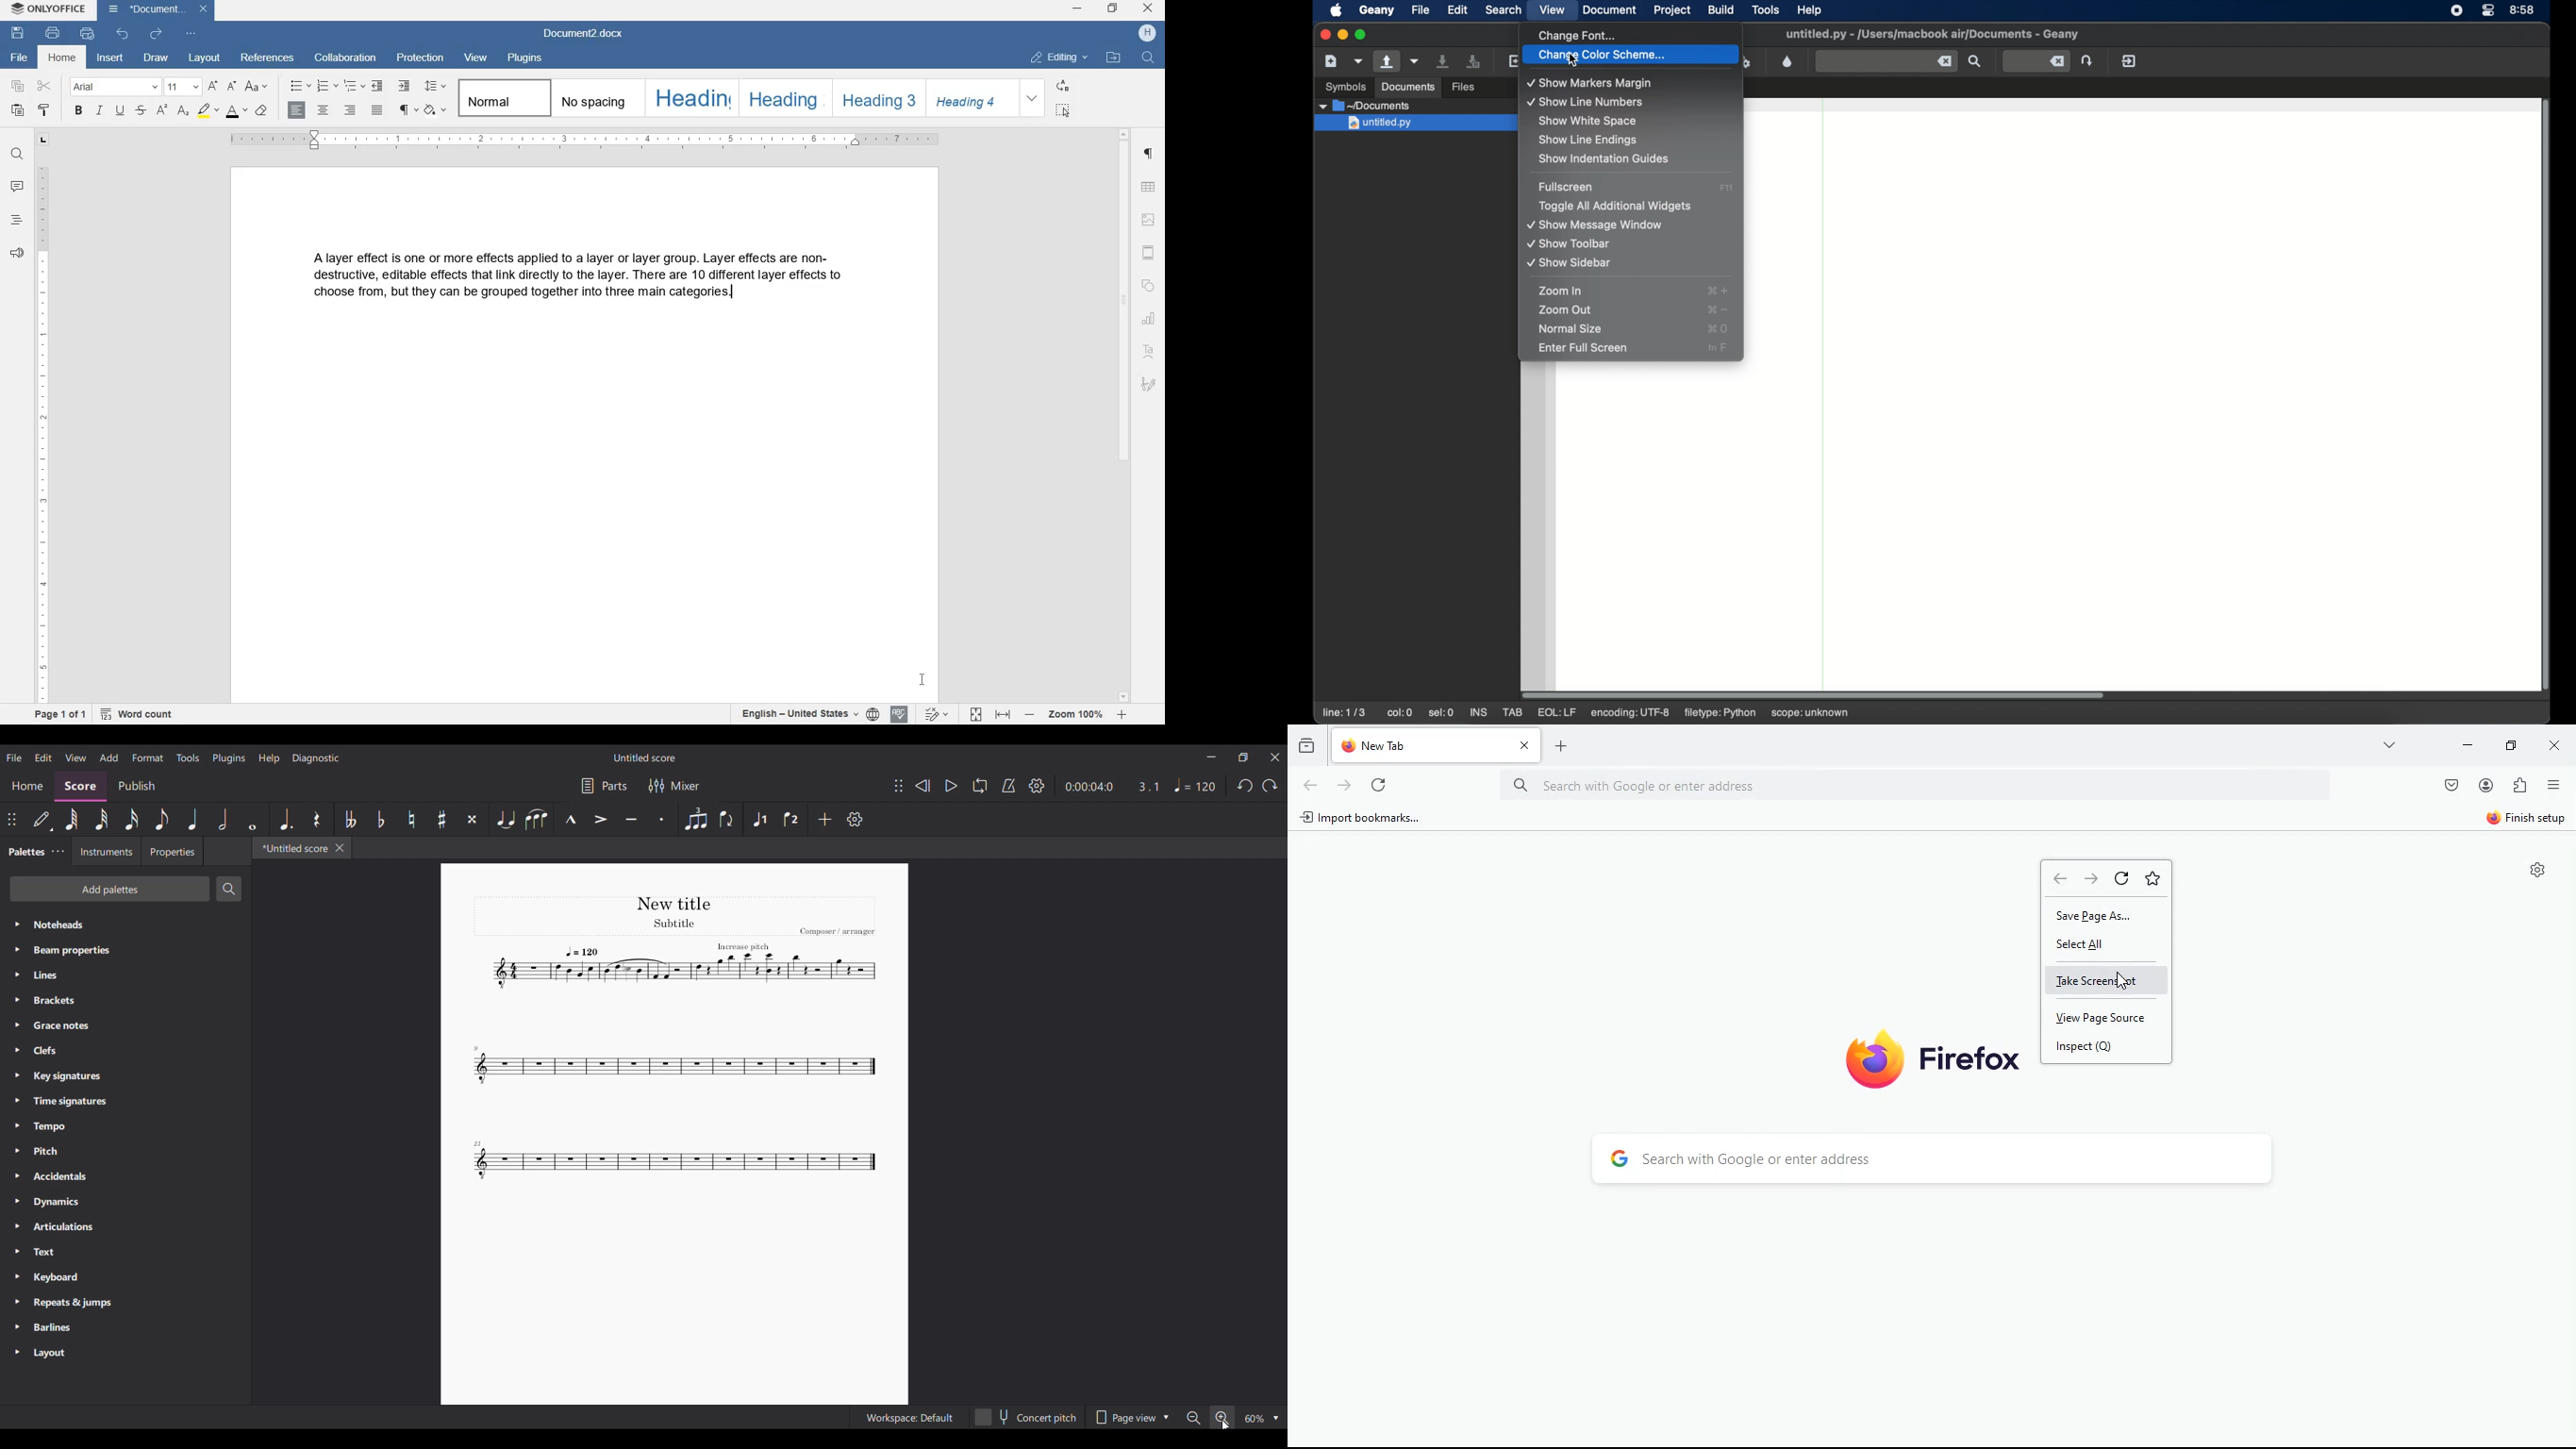 The width and height of the screenshot is (2576, 1456). Describe the element at coordinates (125, 1277) in the screenshot. I see `Keyboard` at that location.